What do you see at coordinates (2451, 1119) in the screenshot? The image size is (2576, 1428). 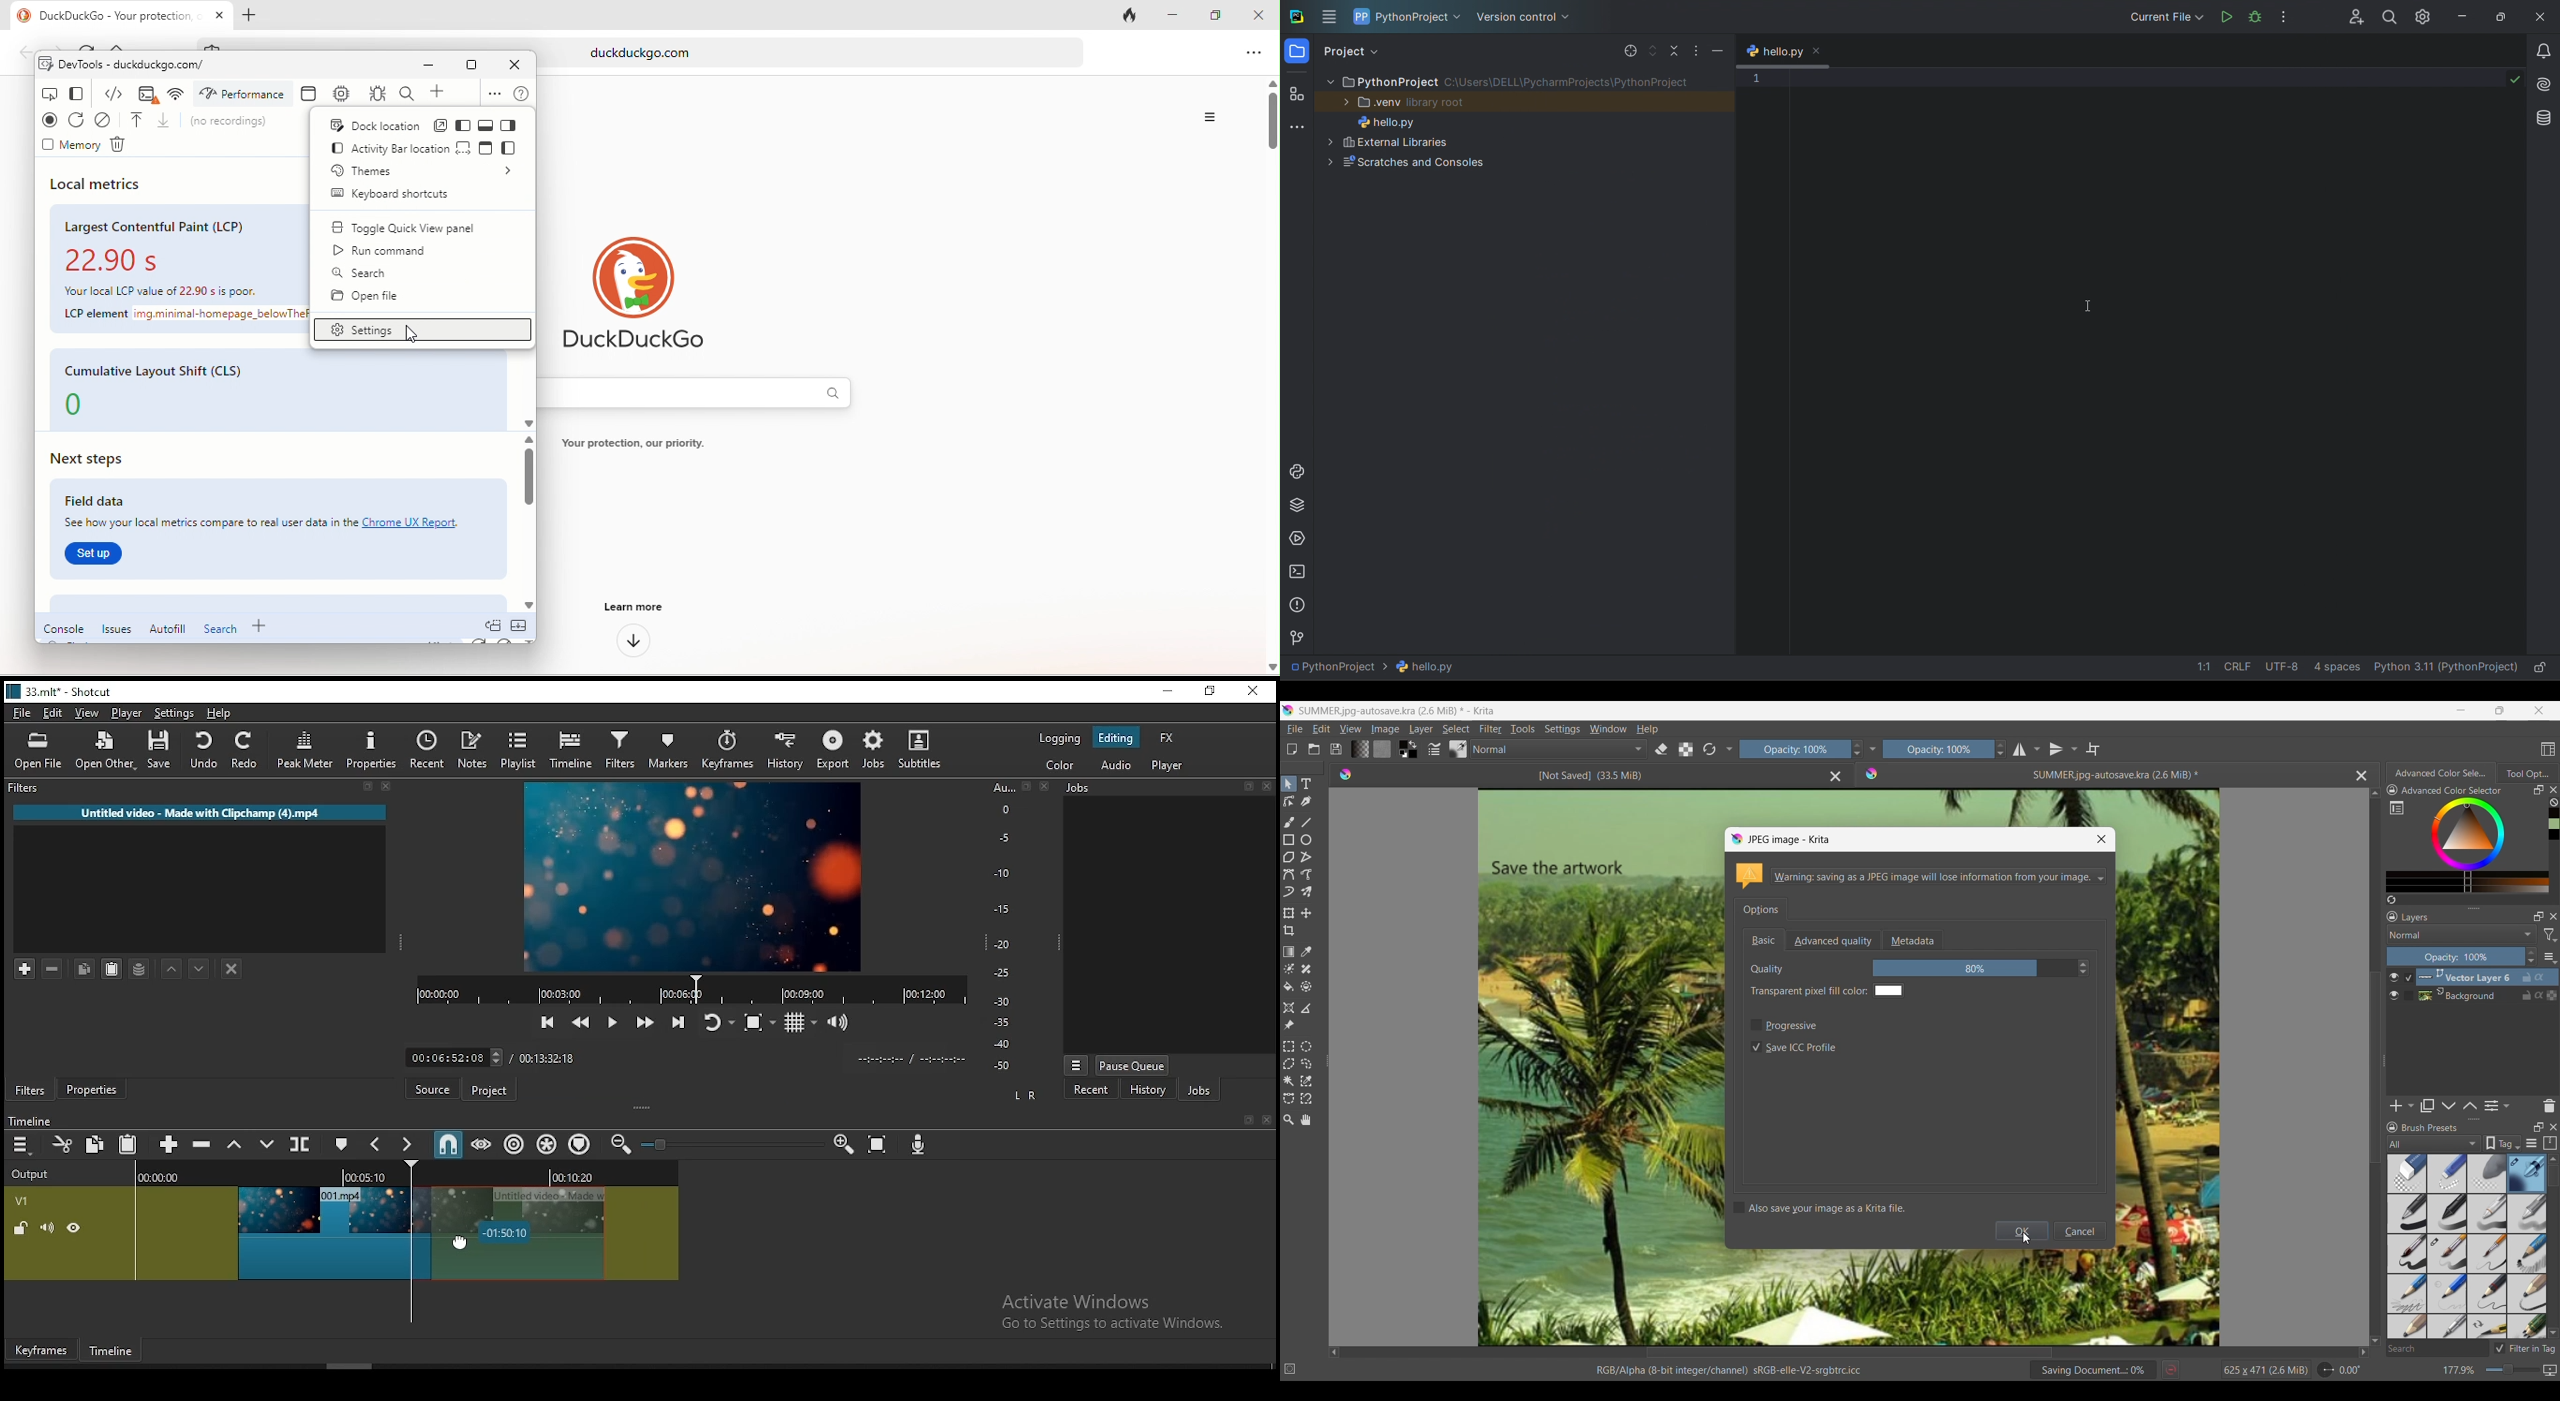 I see `Change height of panels attached to this line` at bounding box center [2451, 1119].